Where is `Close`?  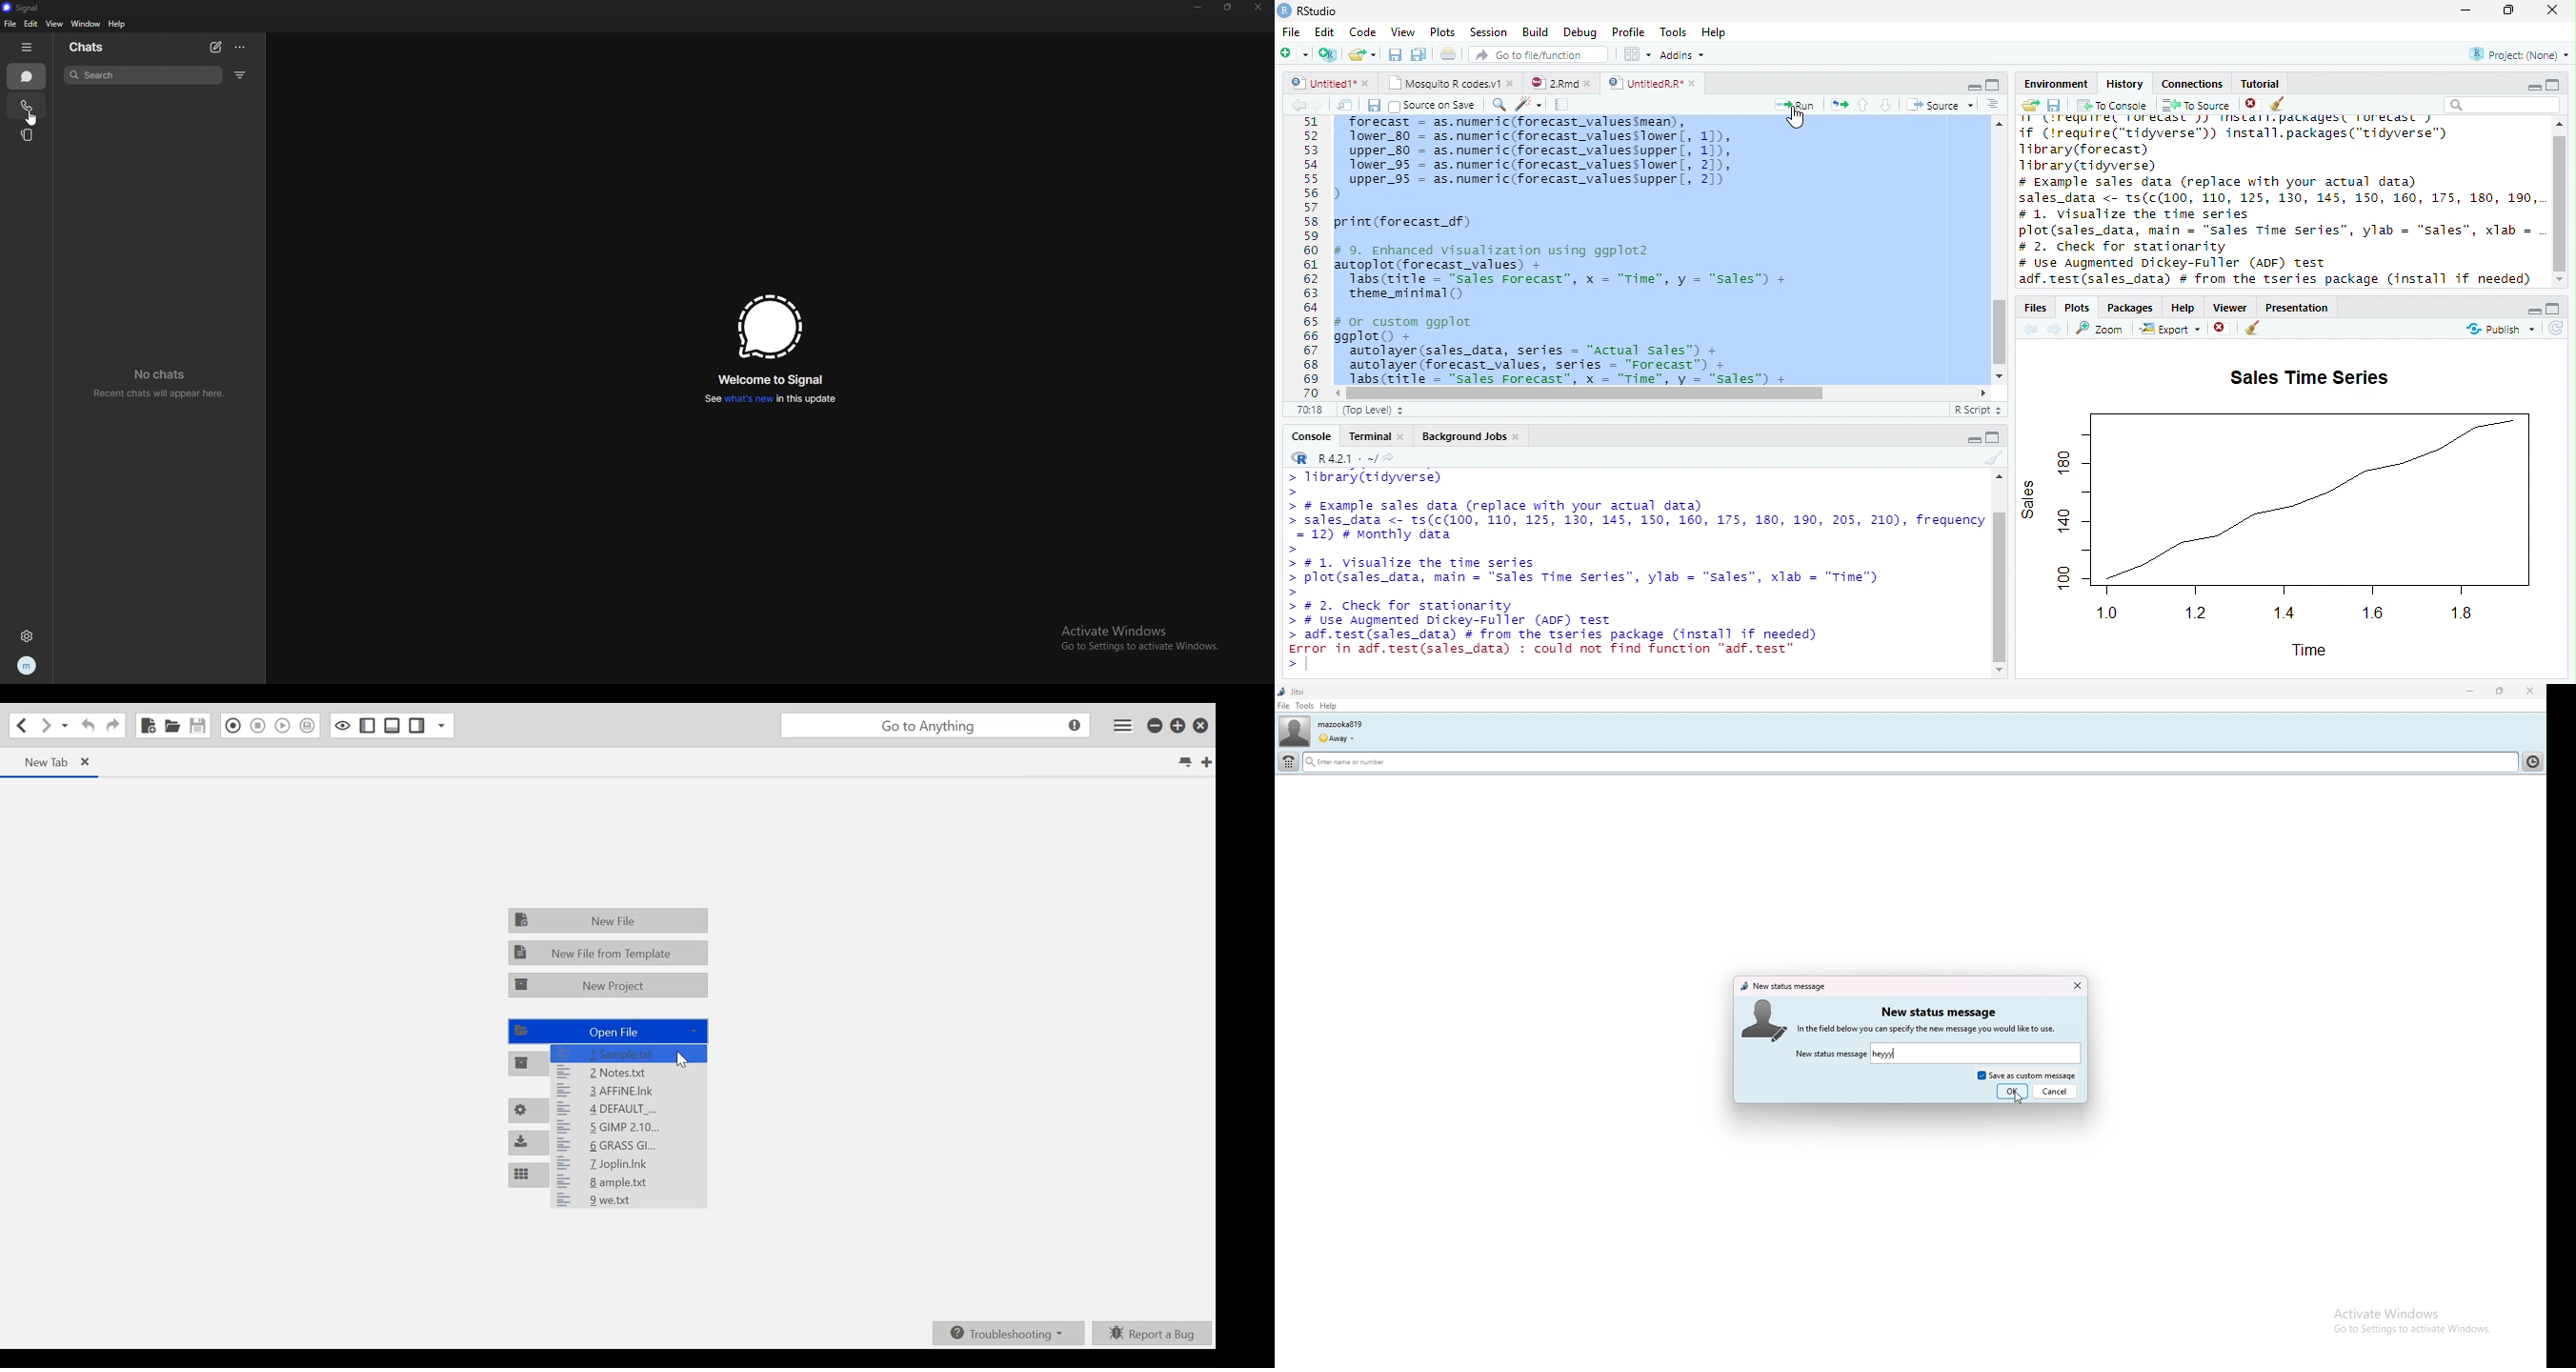
Close is located at coordinates (1201, 726).